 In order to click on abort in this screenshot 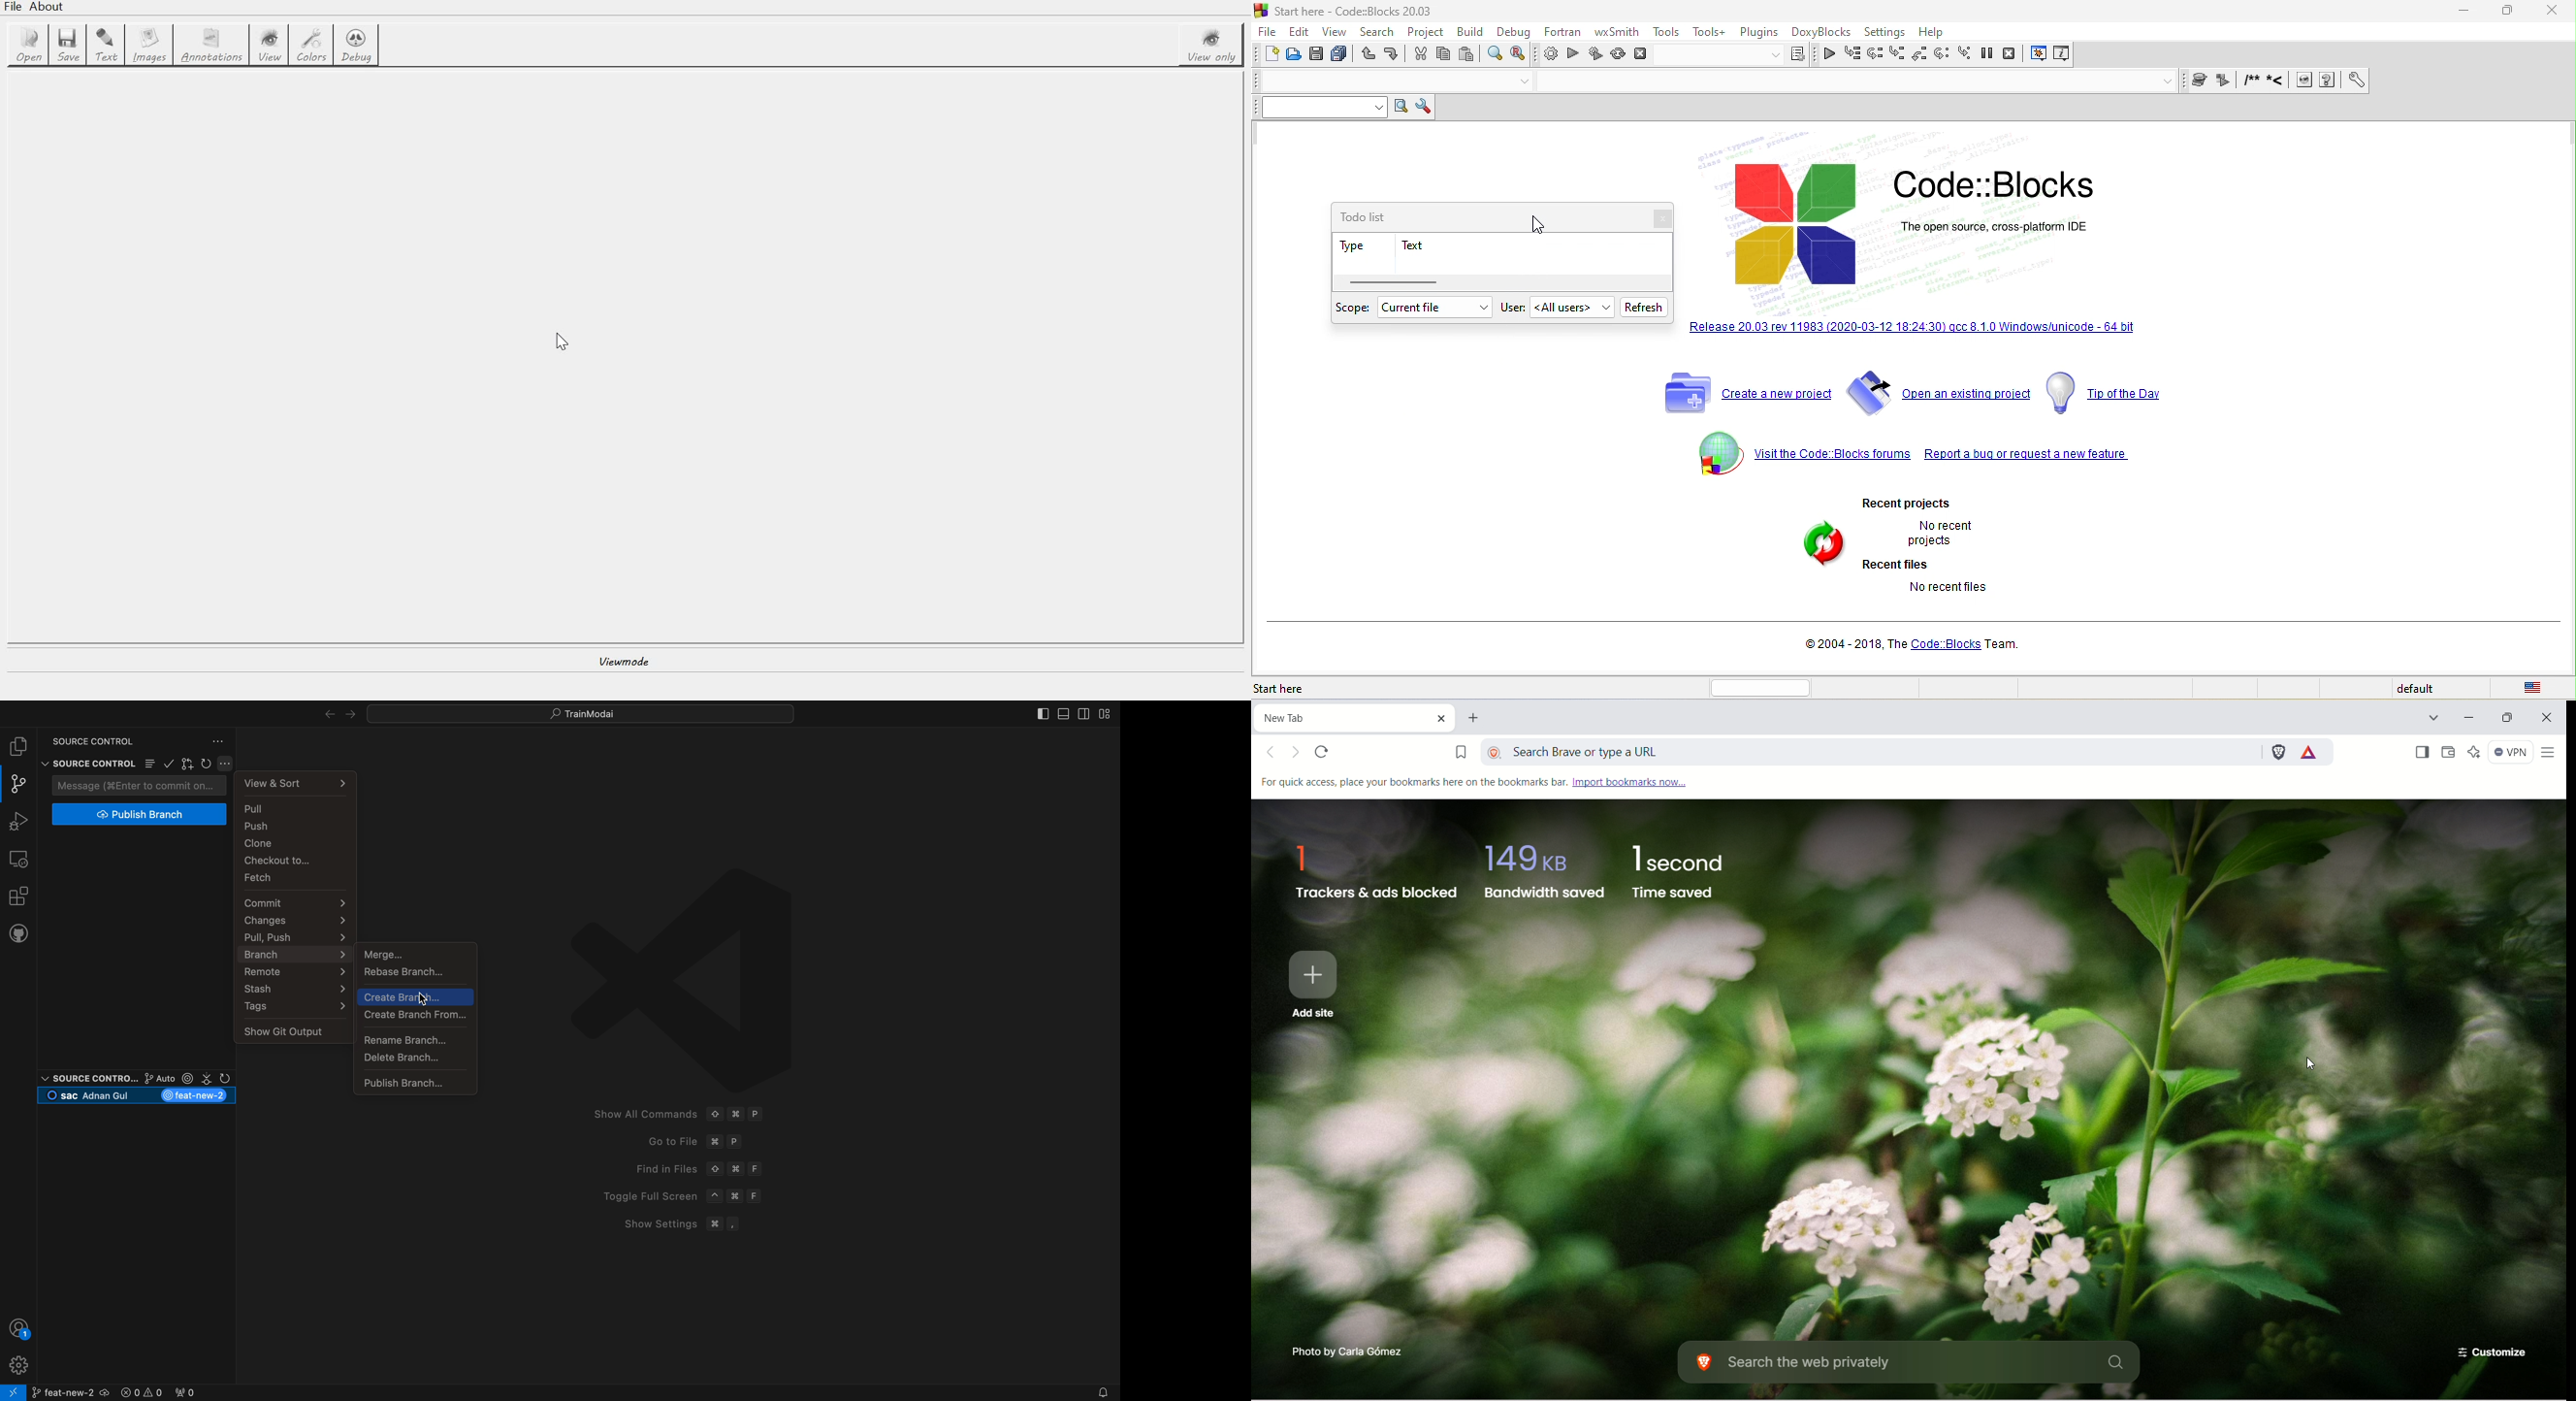, I will do `click(1642, 53)`.